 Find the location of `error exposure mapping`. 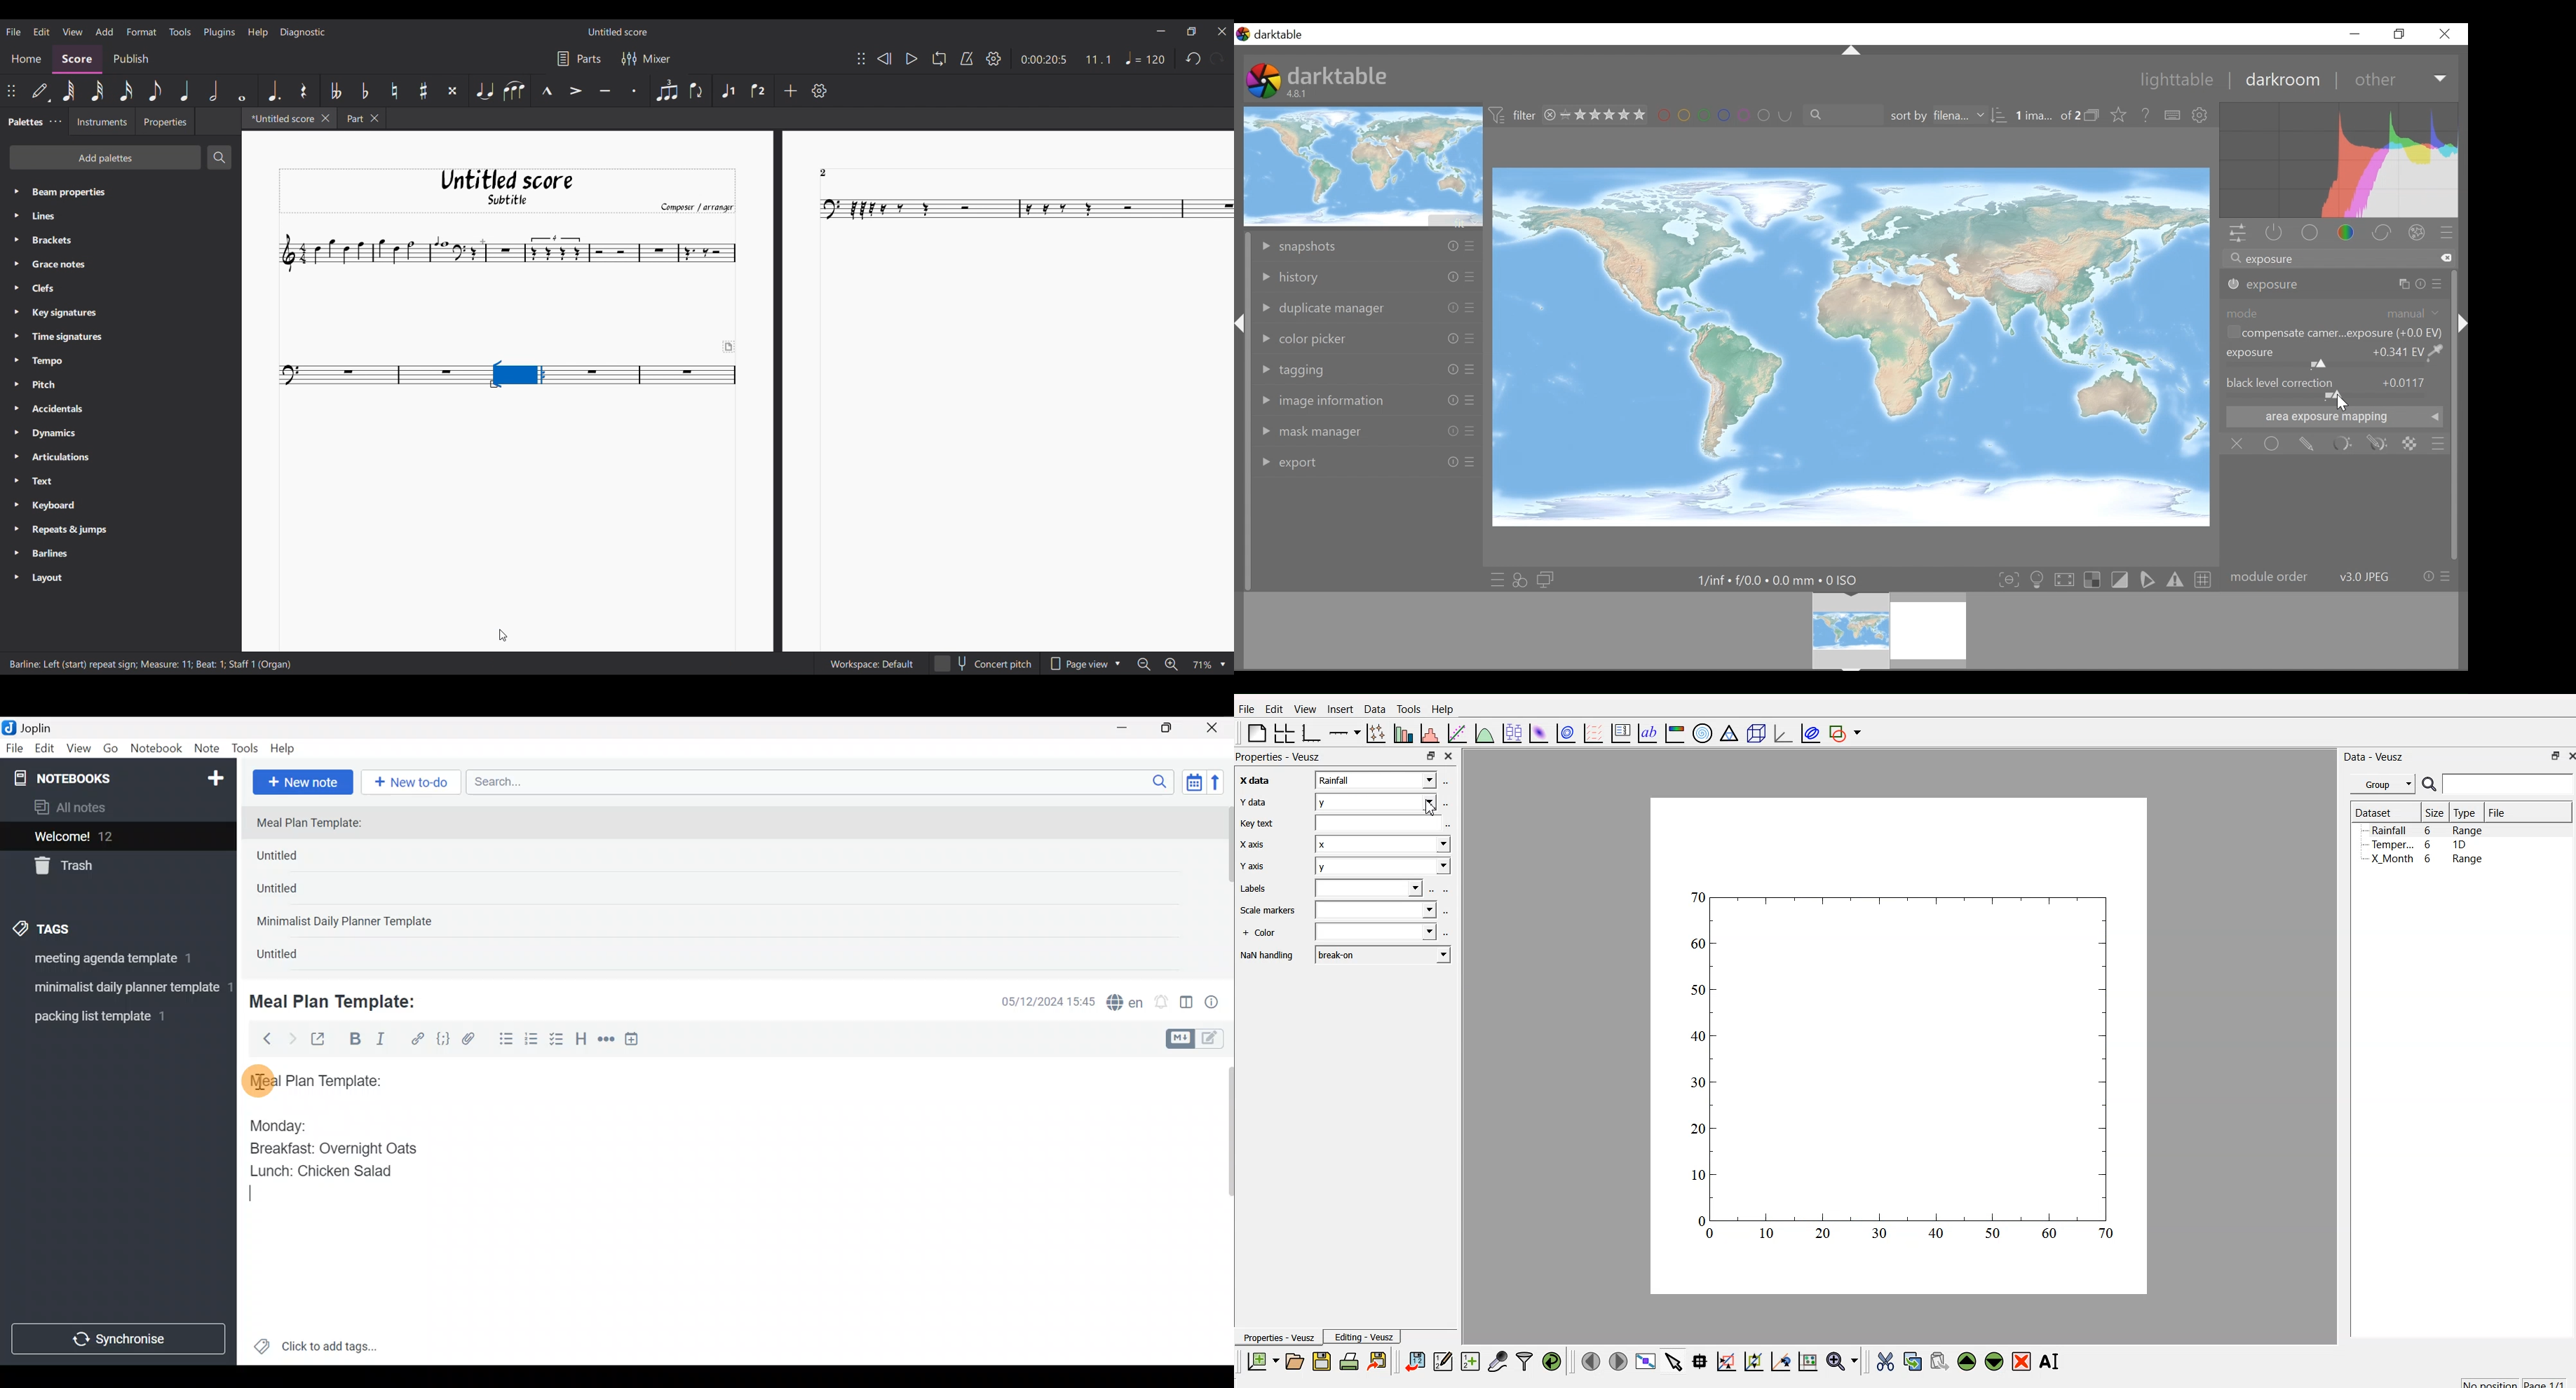

error exposure mapping is located at coordinates (2332, 421).